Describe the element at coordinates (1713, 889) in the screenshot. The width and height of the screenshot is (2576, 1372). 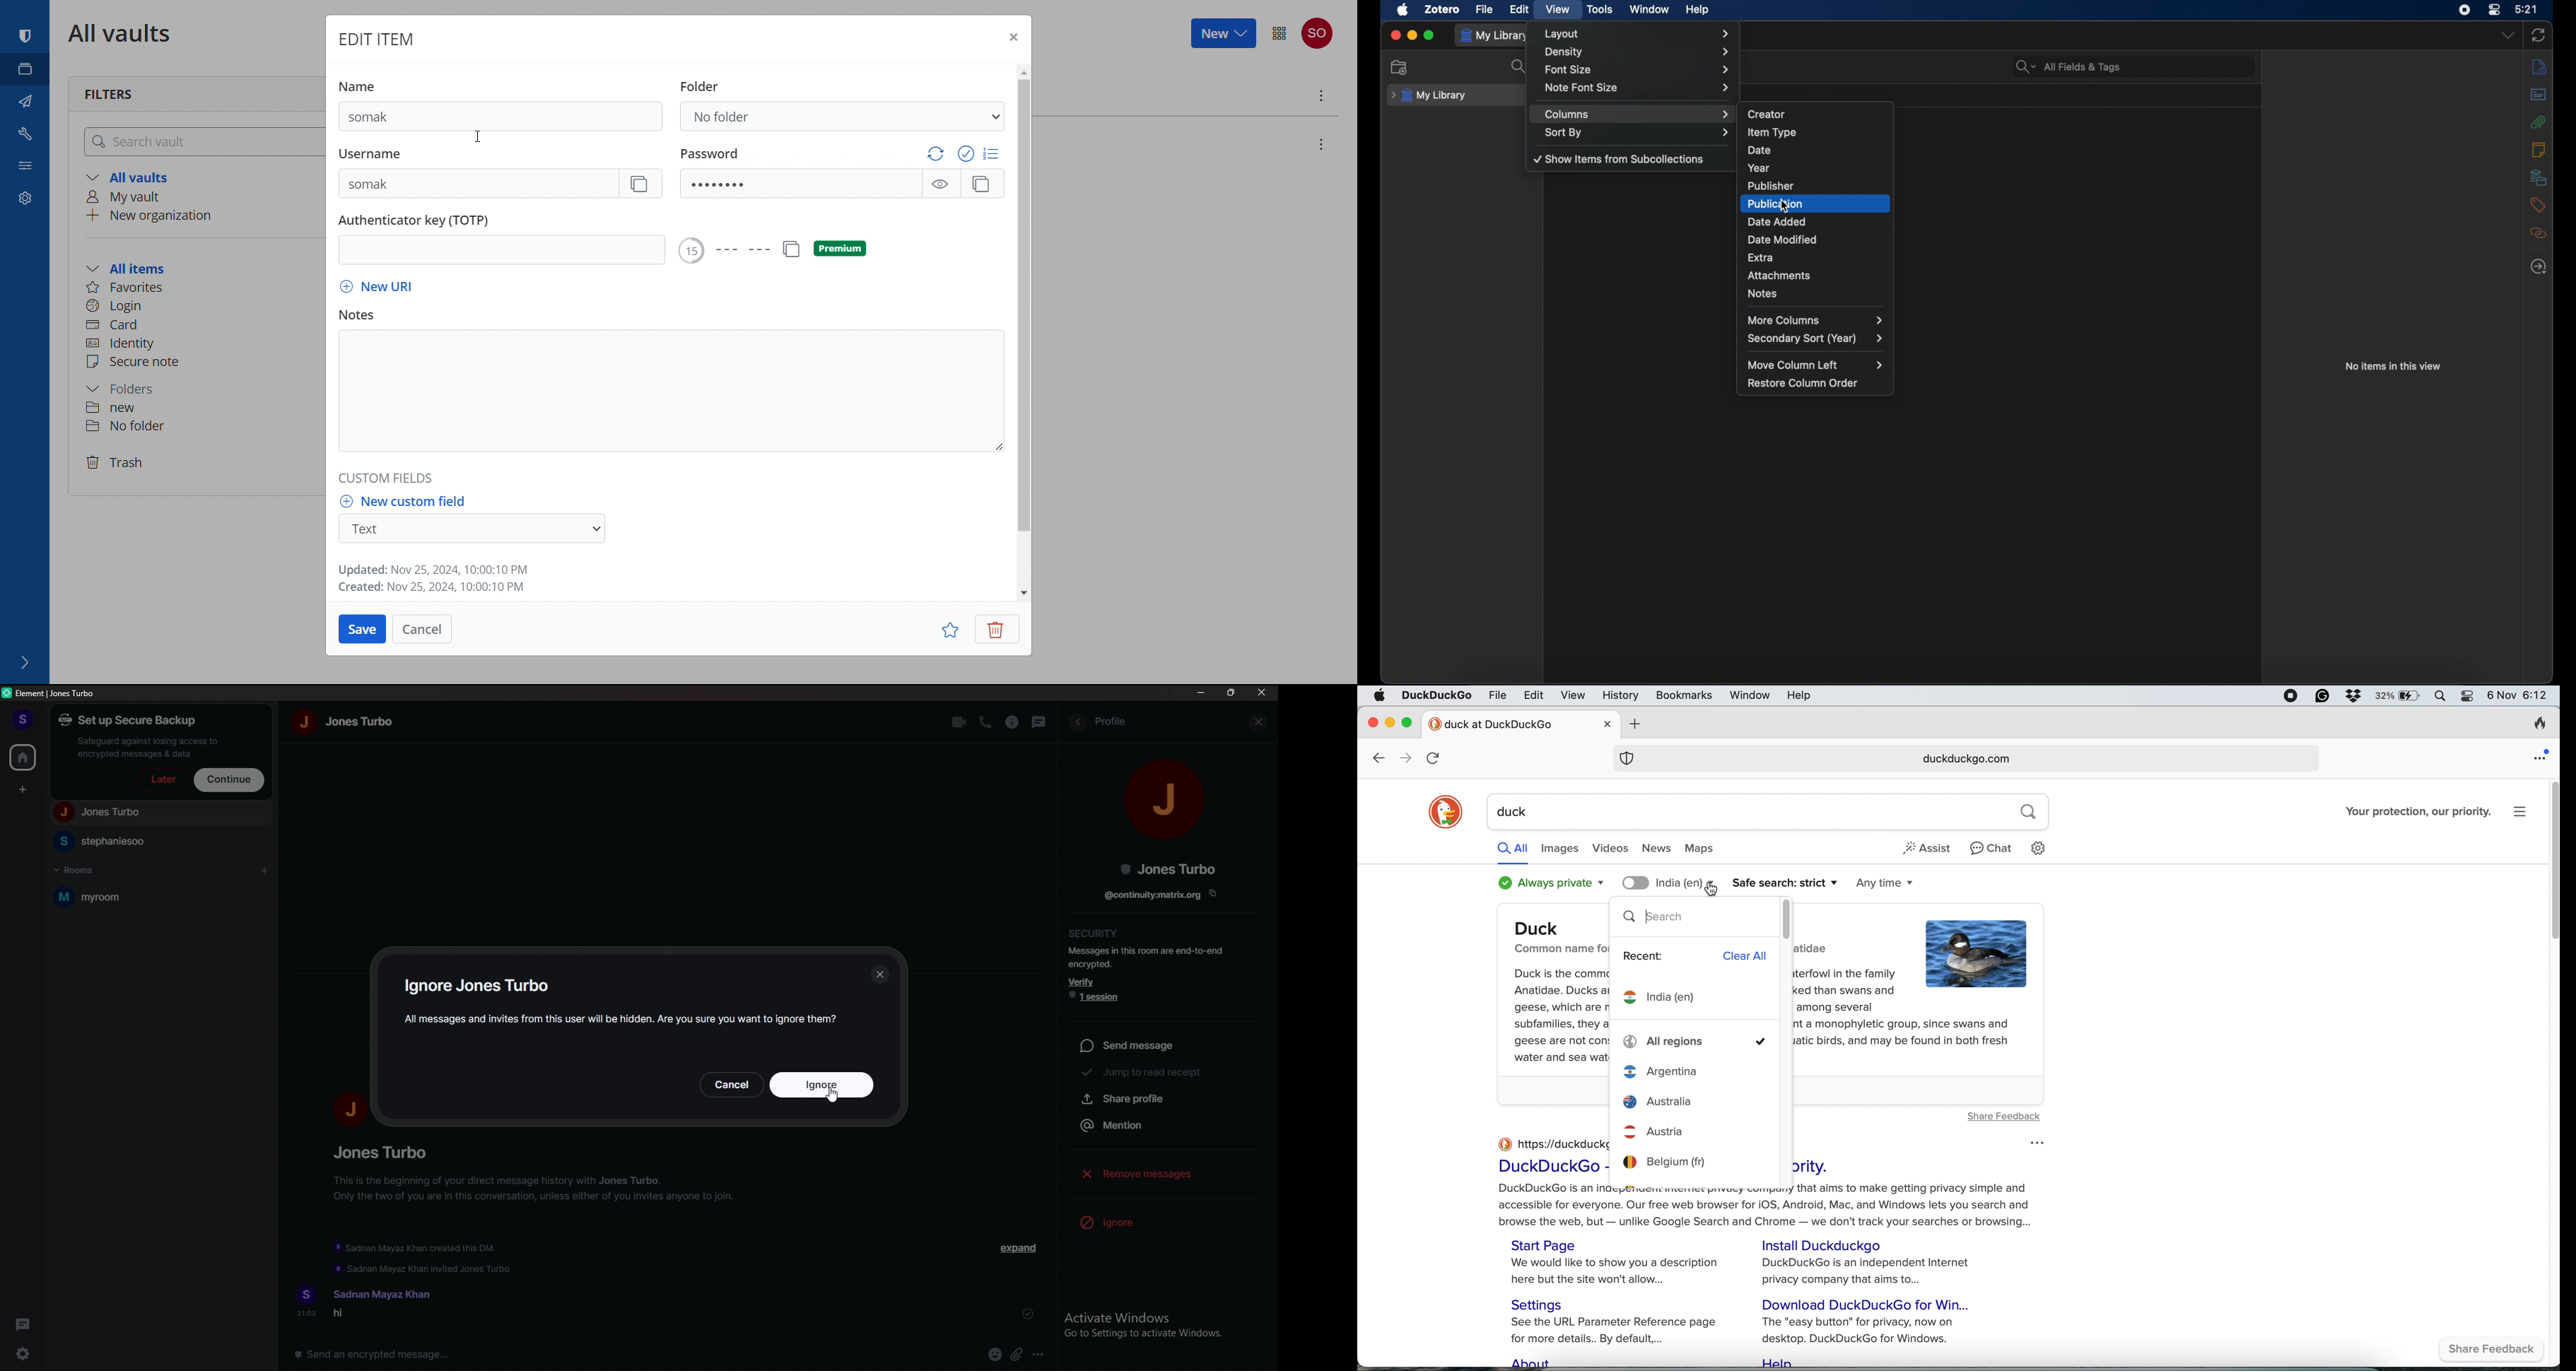
I see `cursor` at that location.